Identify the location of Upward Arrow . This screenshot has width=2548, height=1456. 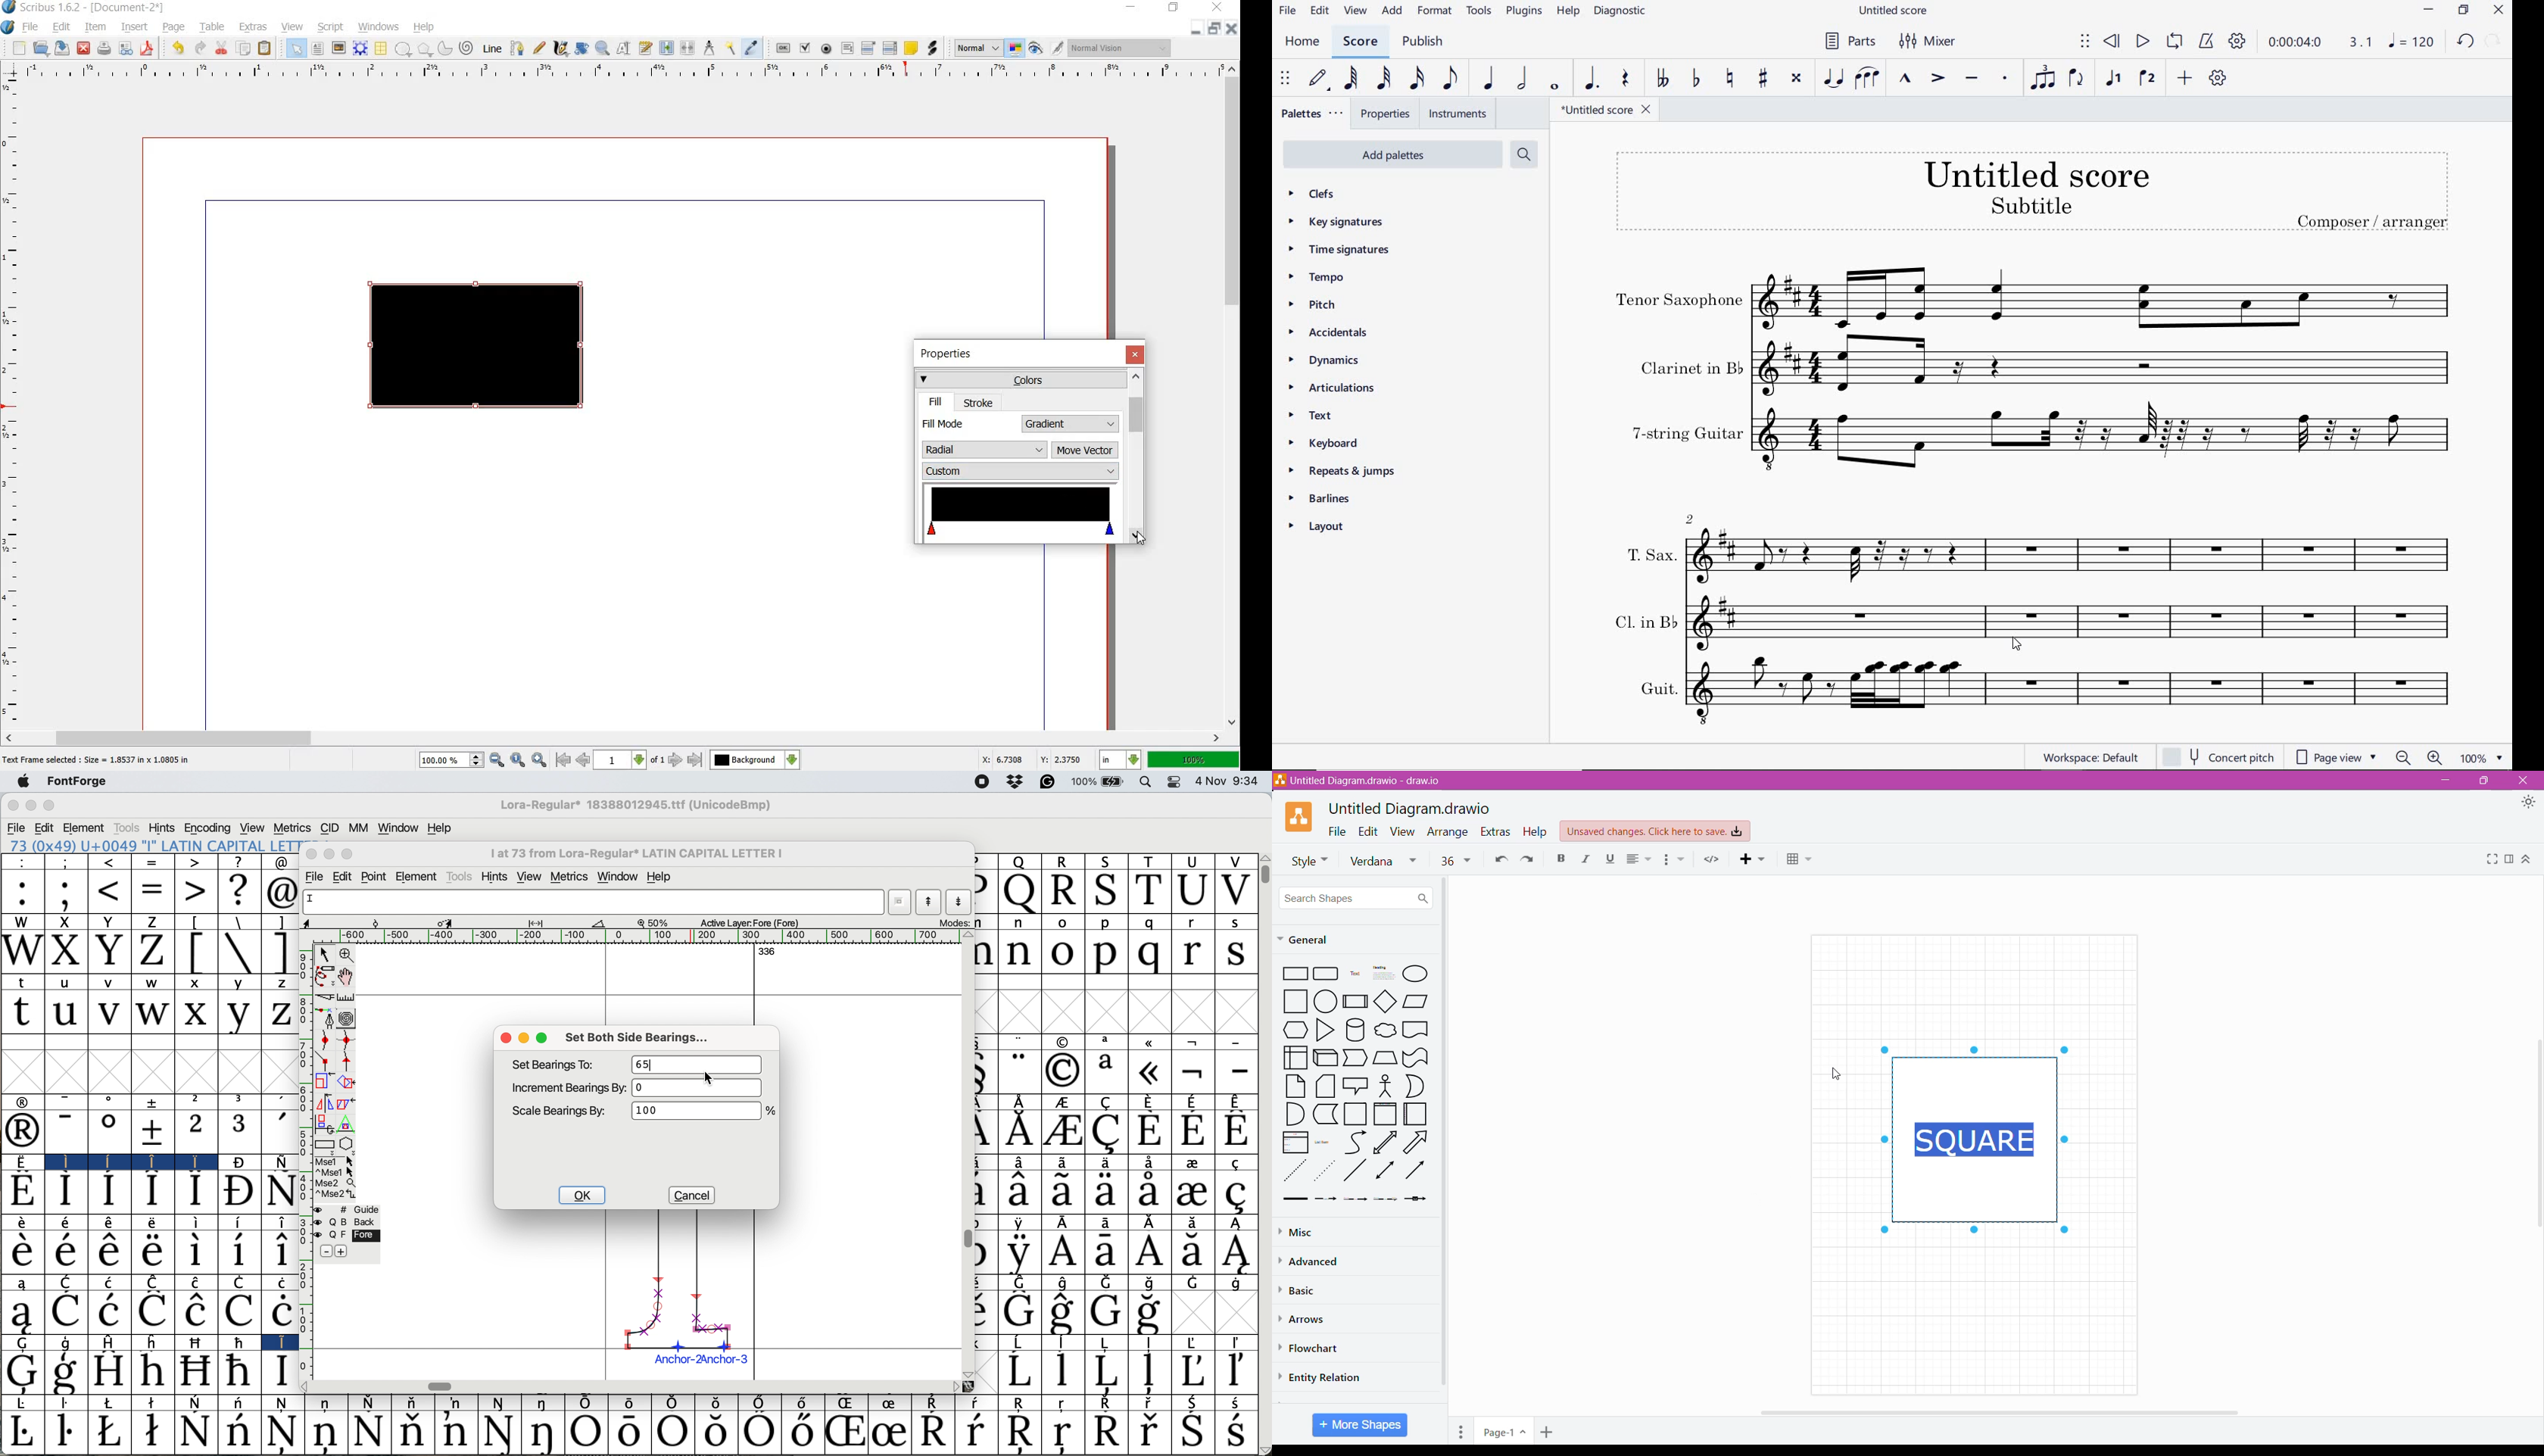
(1386, 1143).